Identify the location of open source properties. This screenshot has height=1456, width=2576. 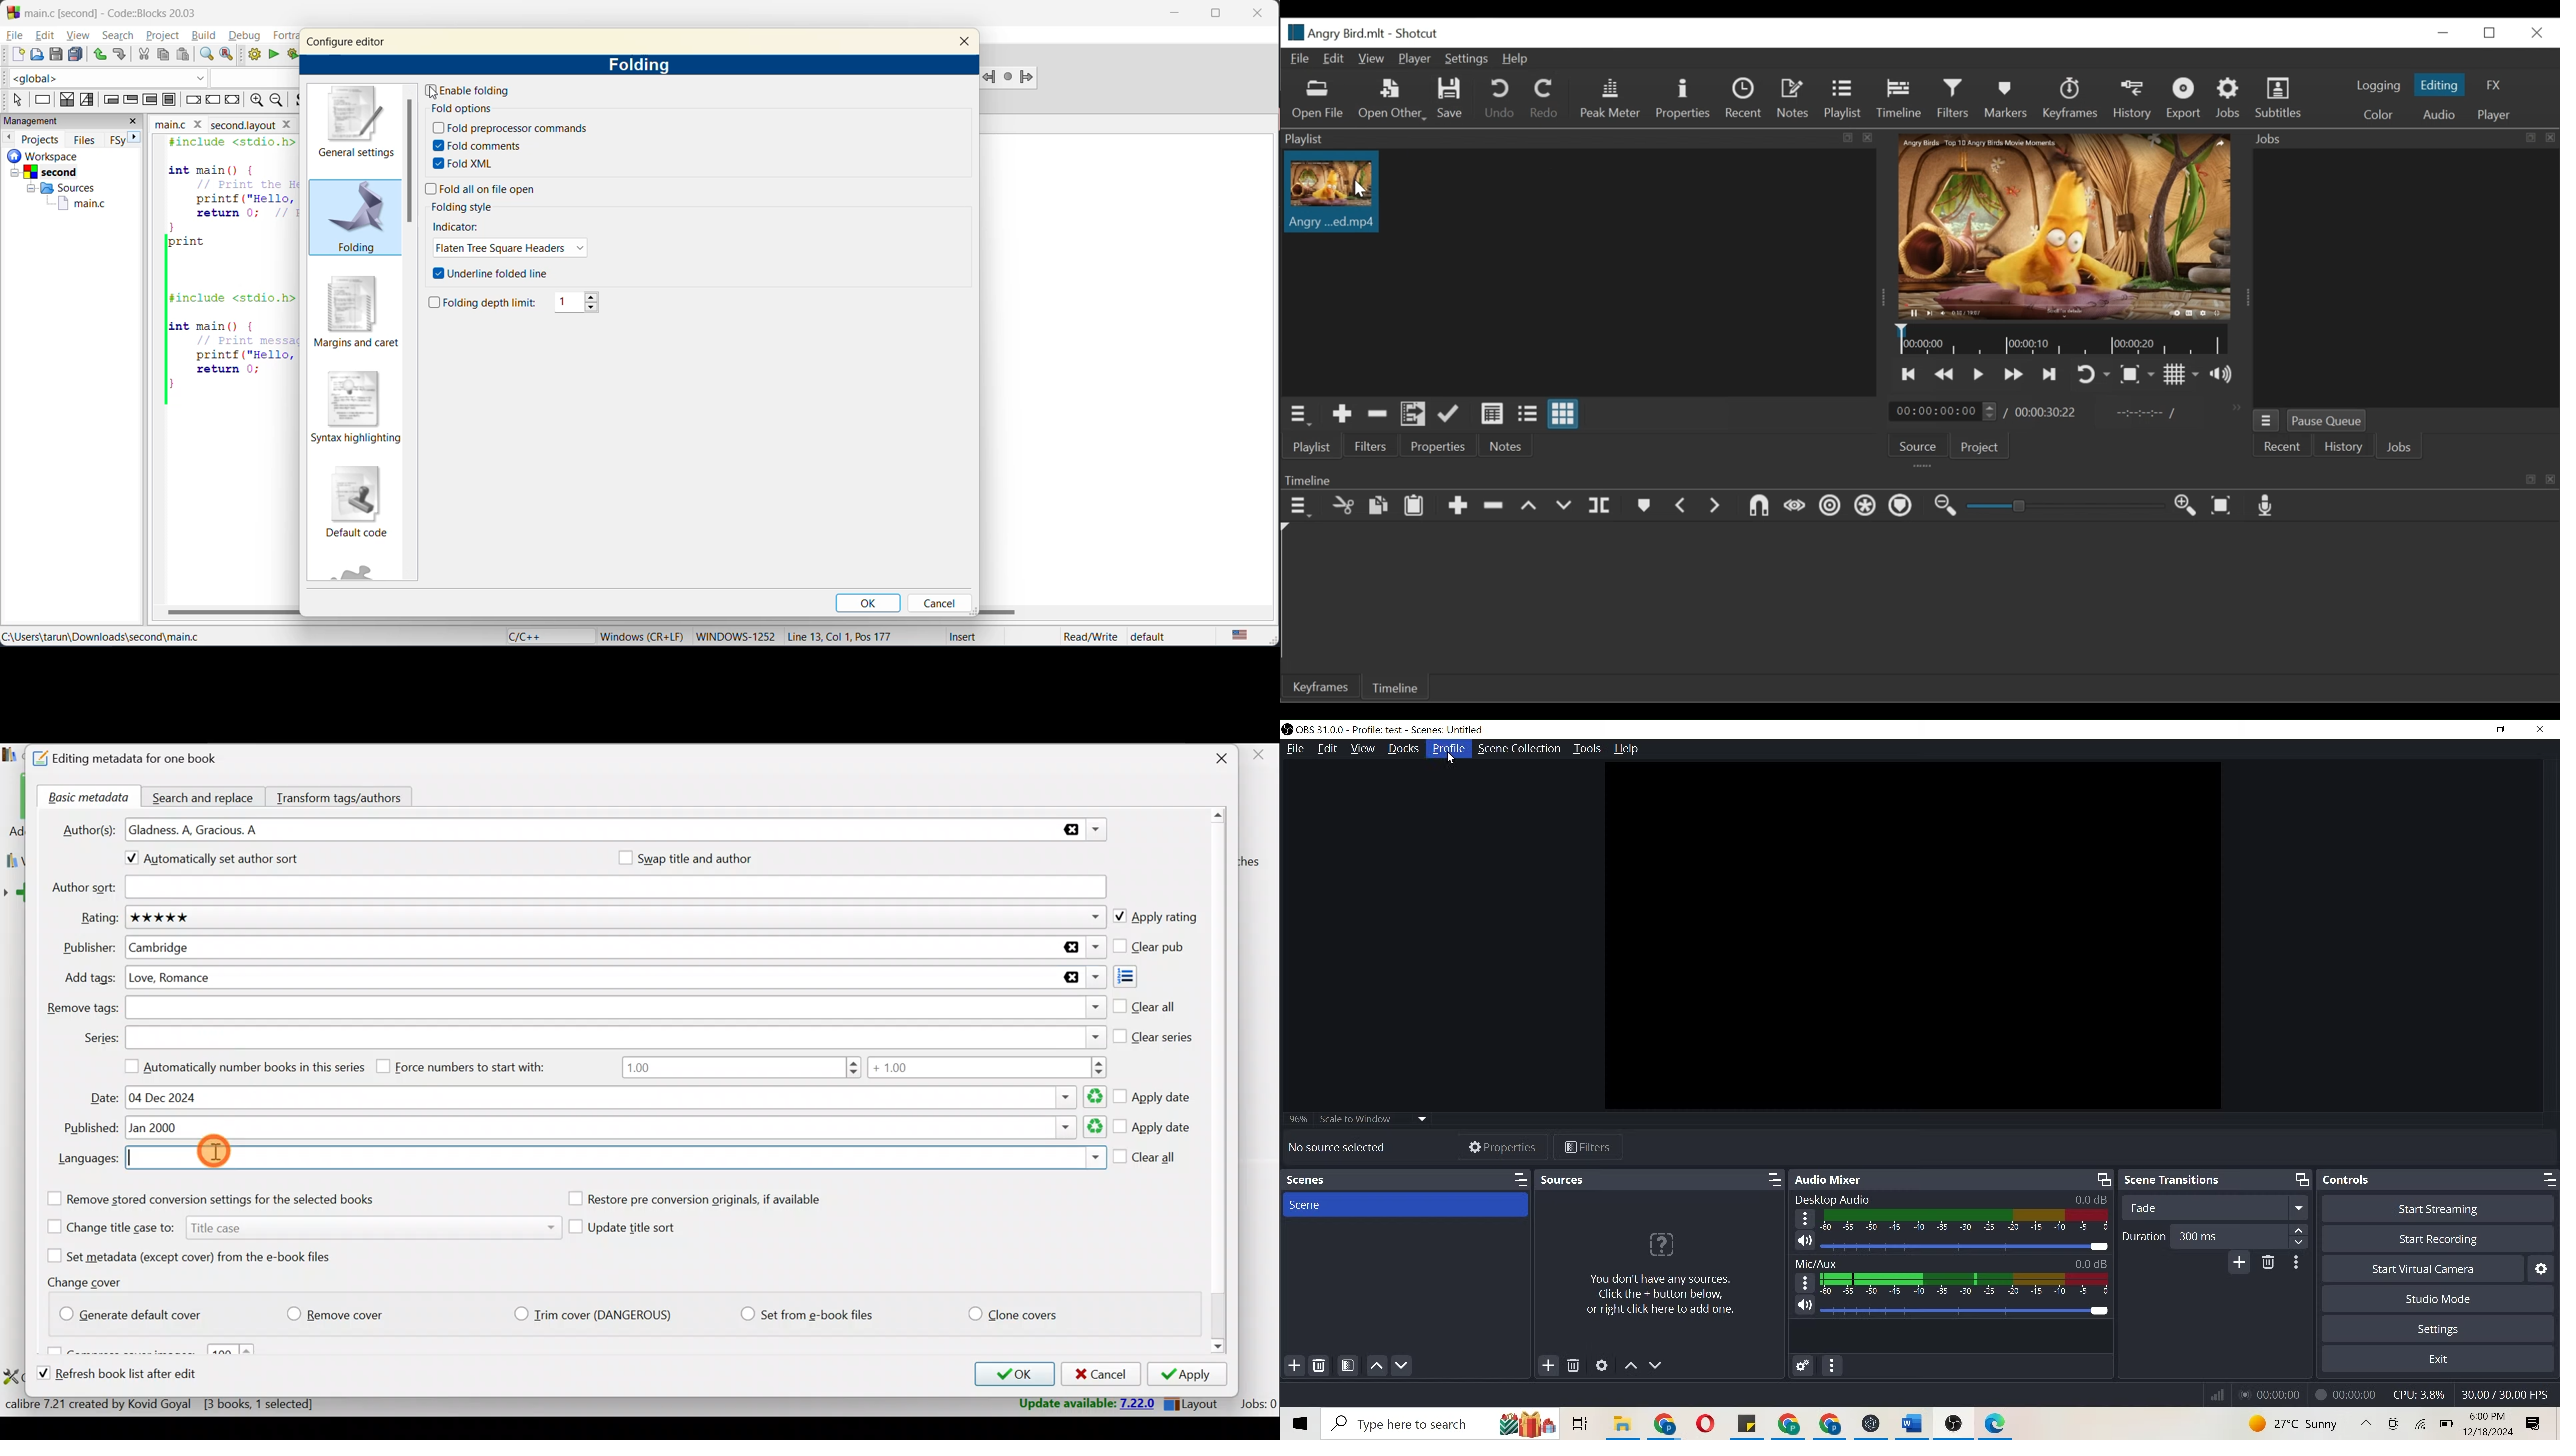
(1598, 1364).